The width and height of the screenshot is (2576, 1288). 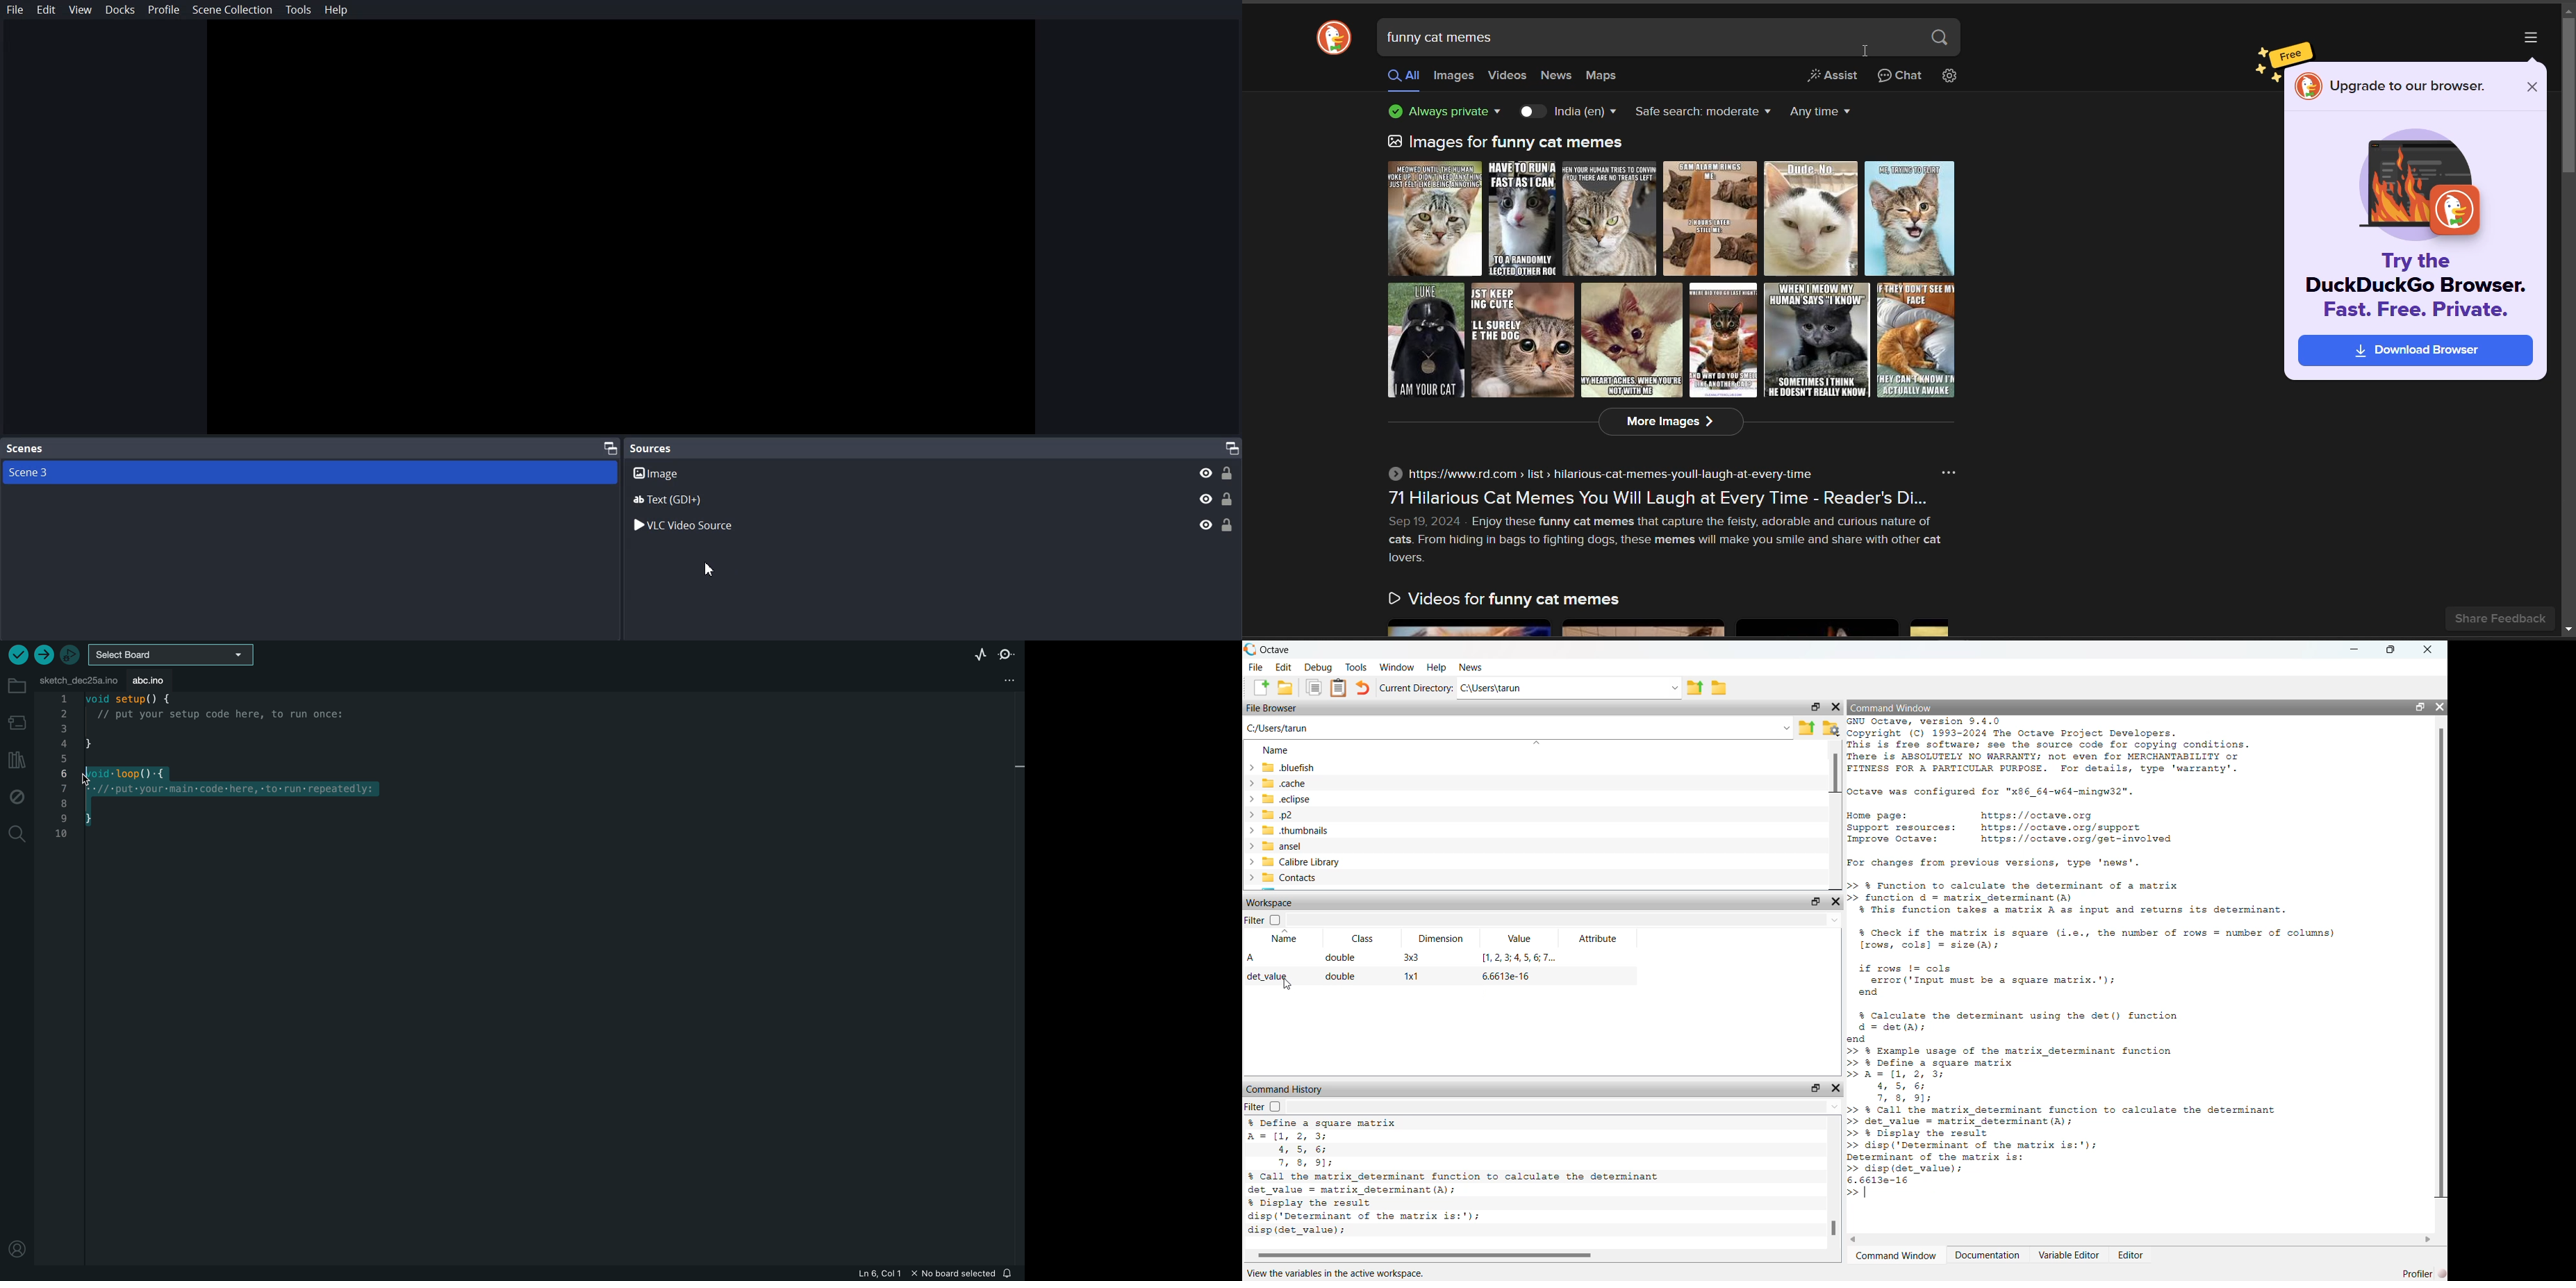 I want to click on view the variables in the active workspace, so click(x=1350, y=1272).